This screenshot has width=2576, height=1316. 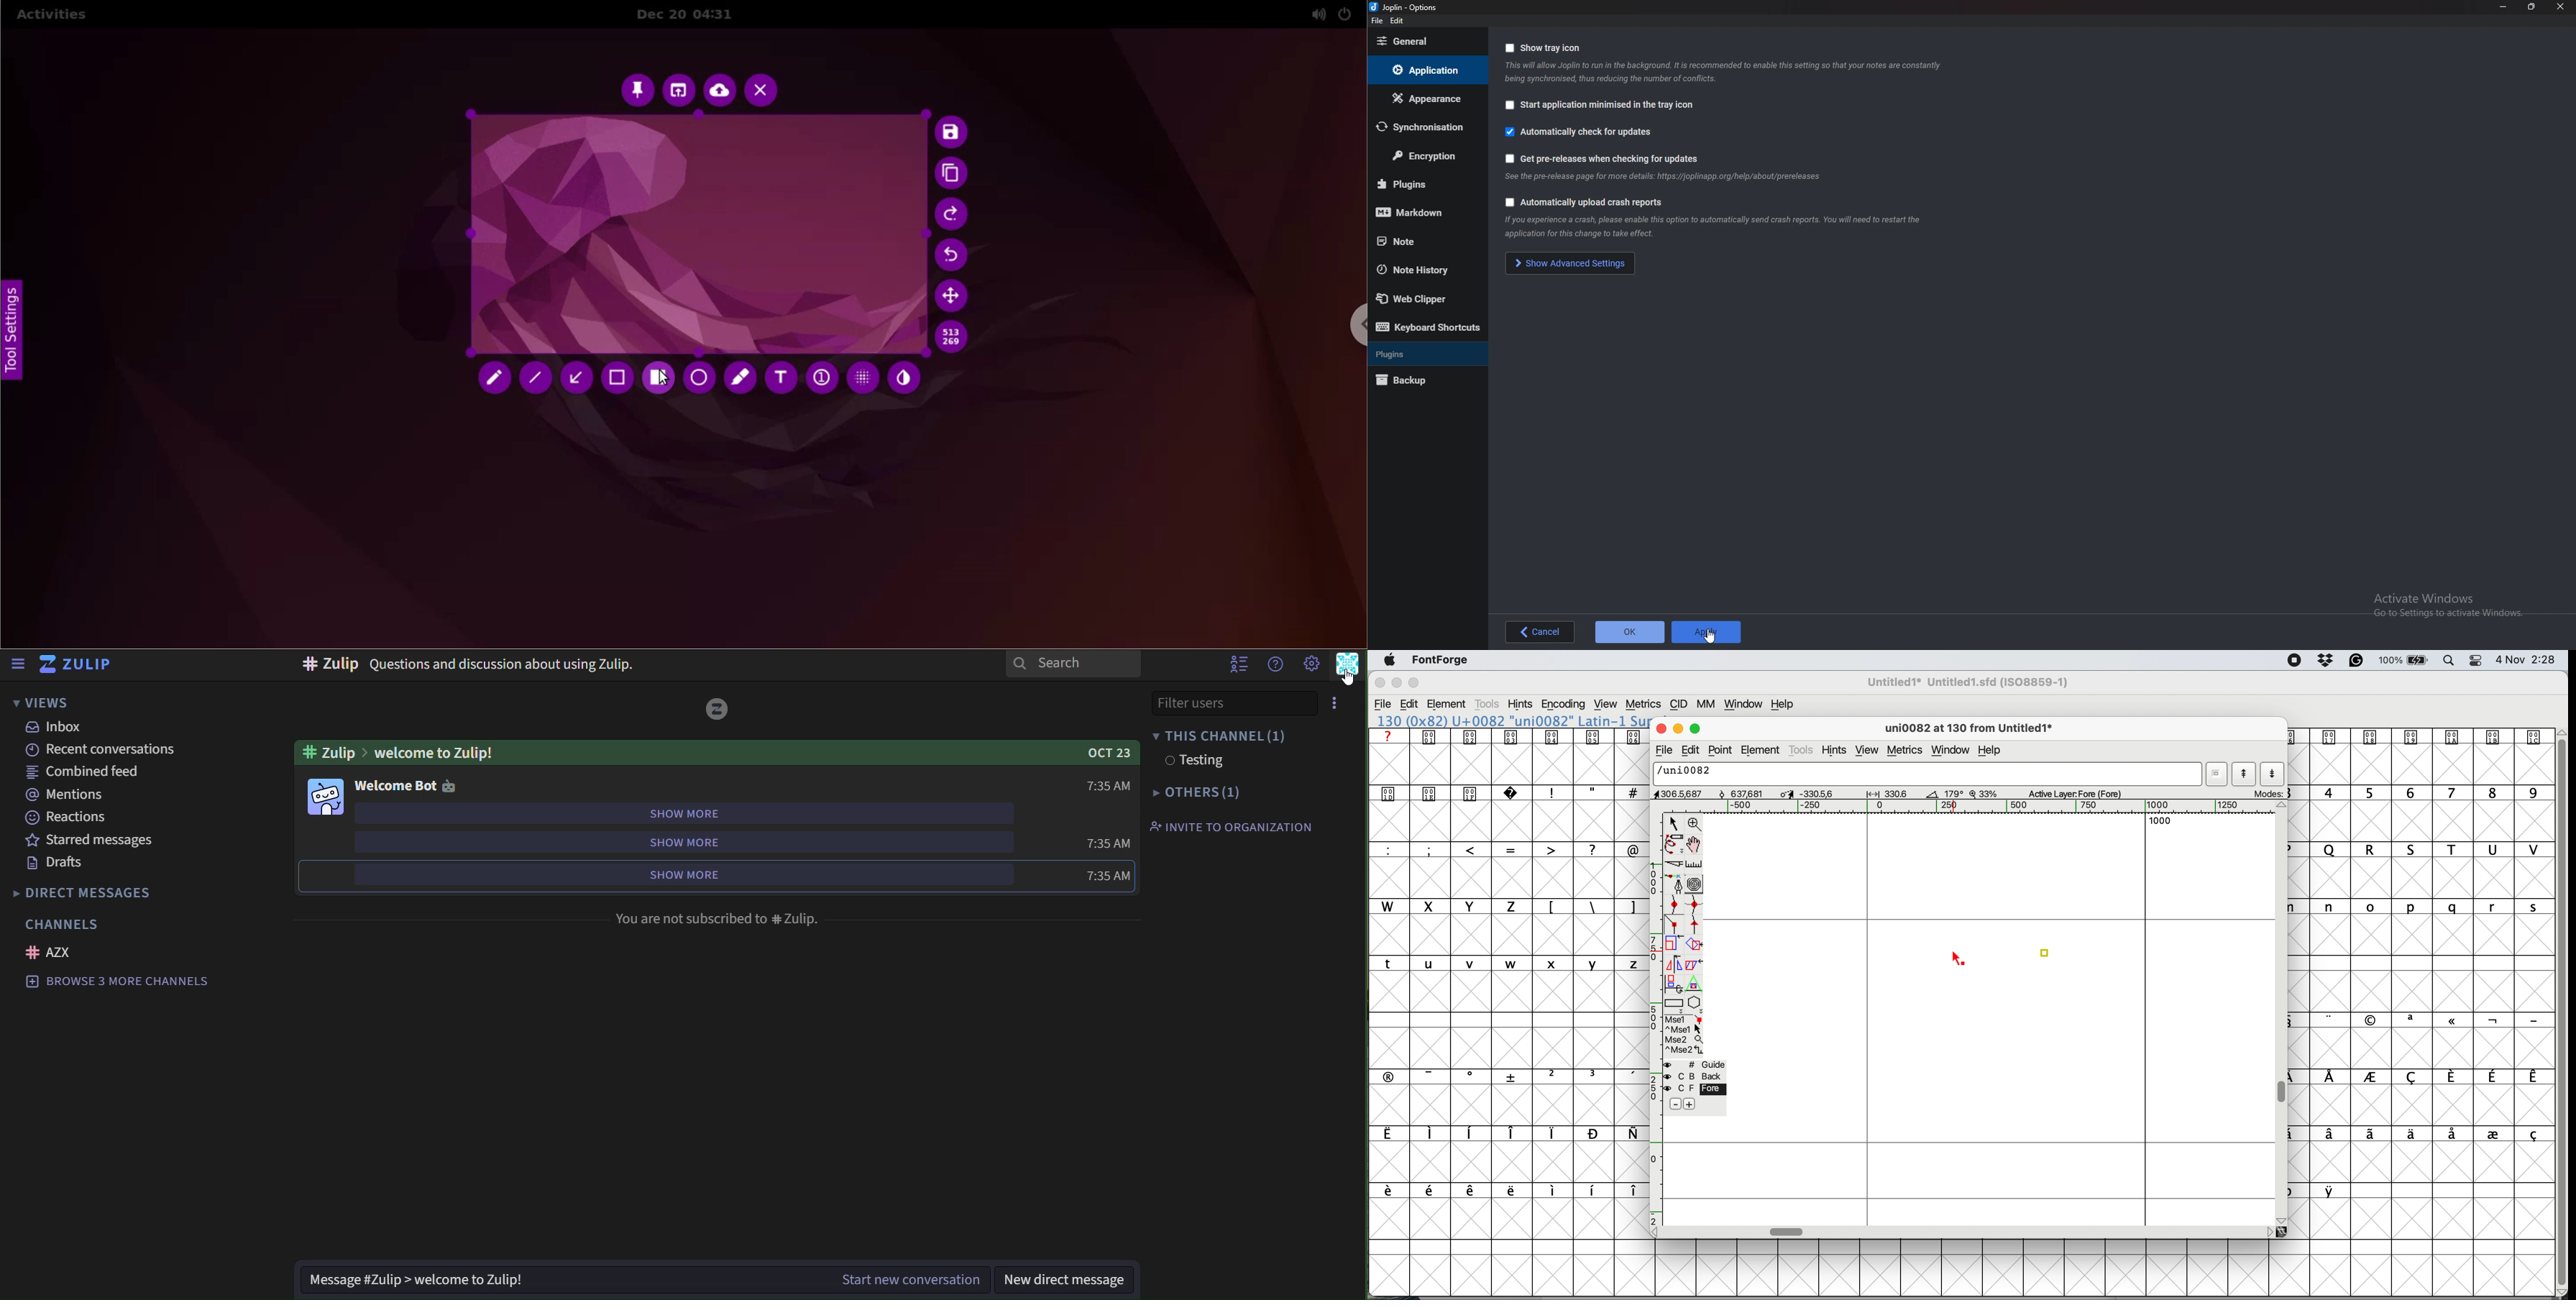 I want to click on #zulip Question and discussion, so click(x=476, y=664).